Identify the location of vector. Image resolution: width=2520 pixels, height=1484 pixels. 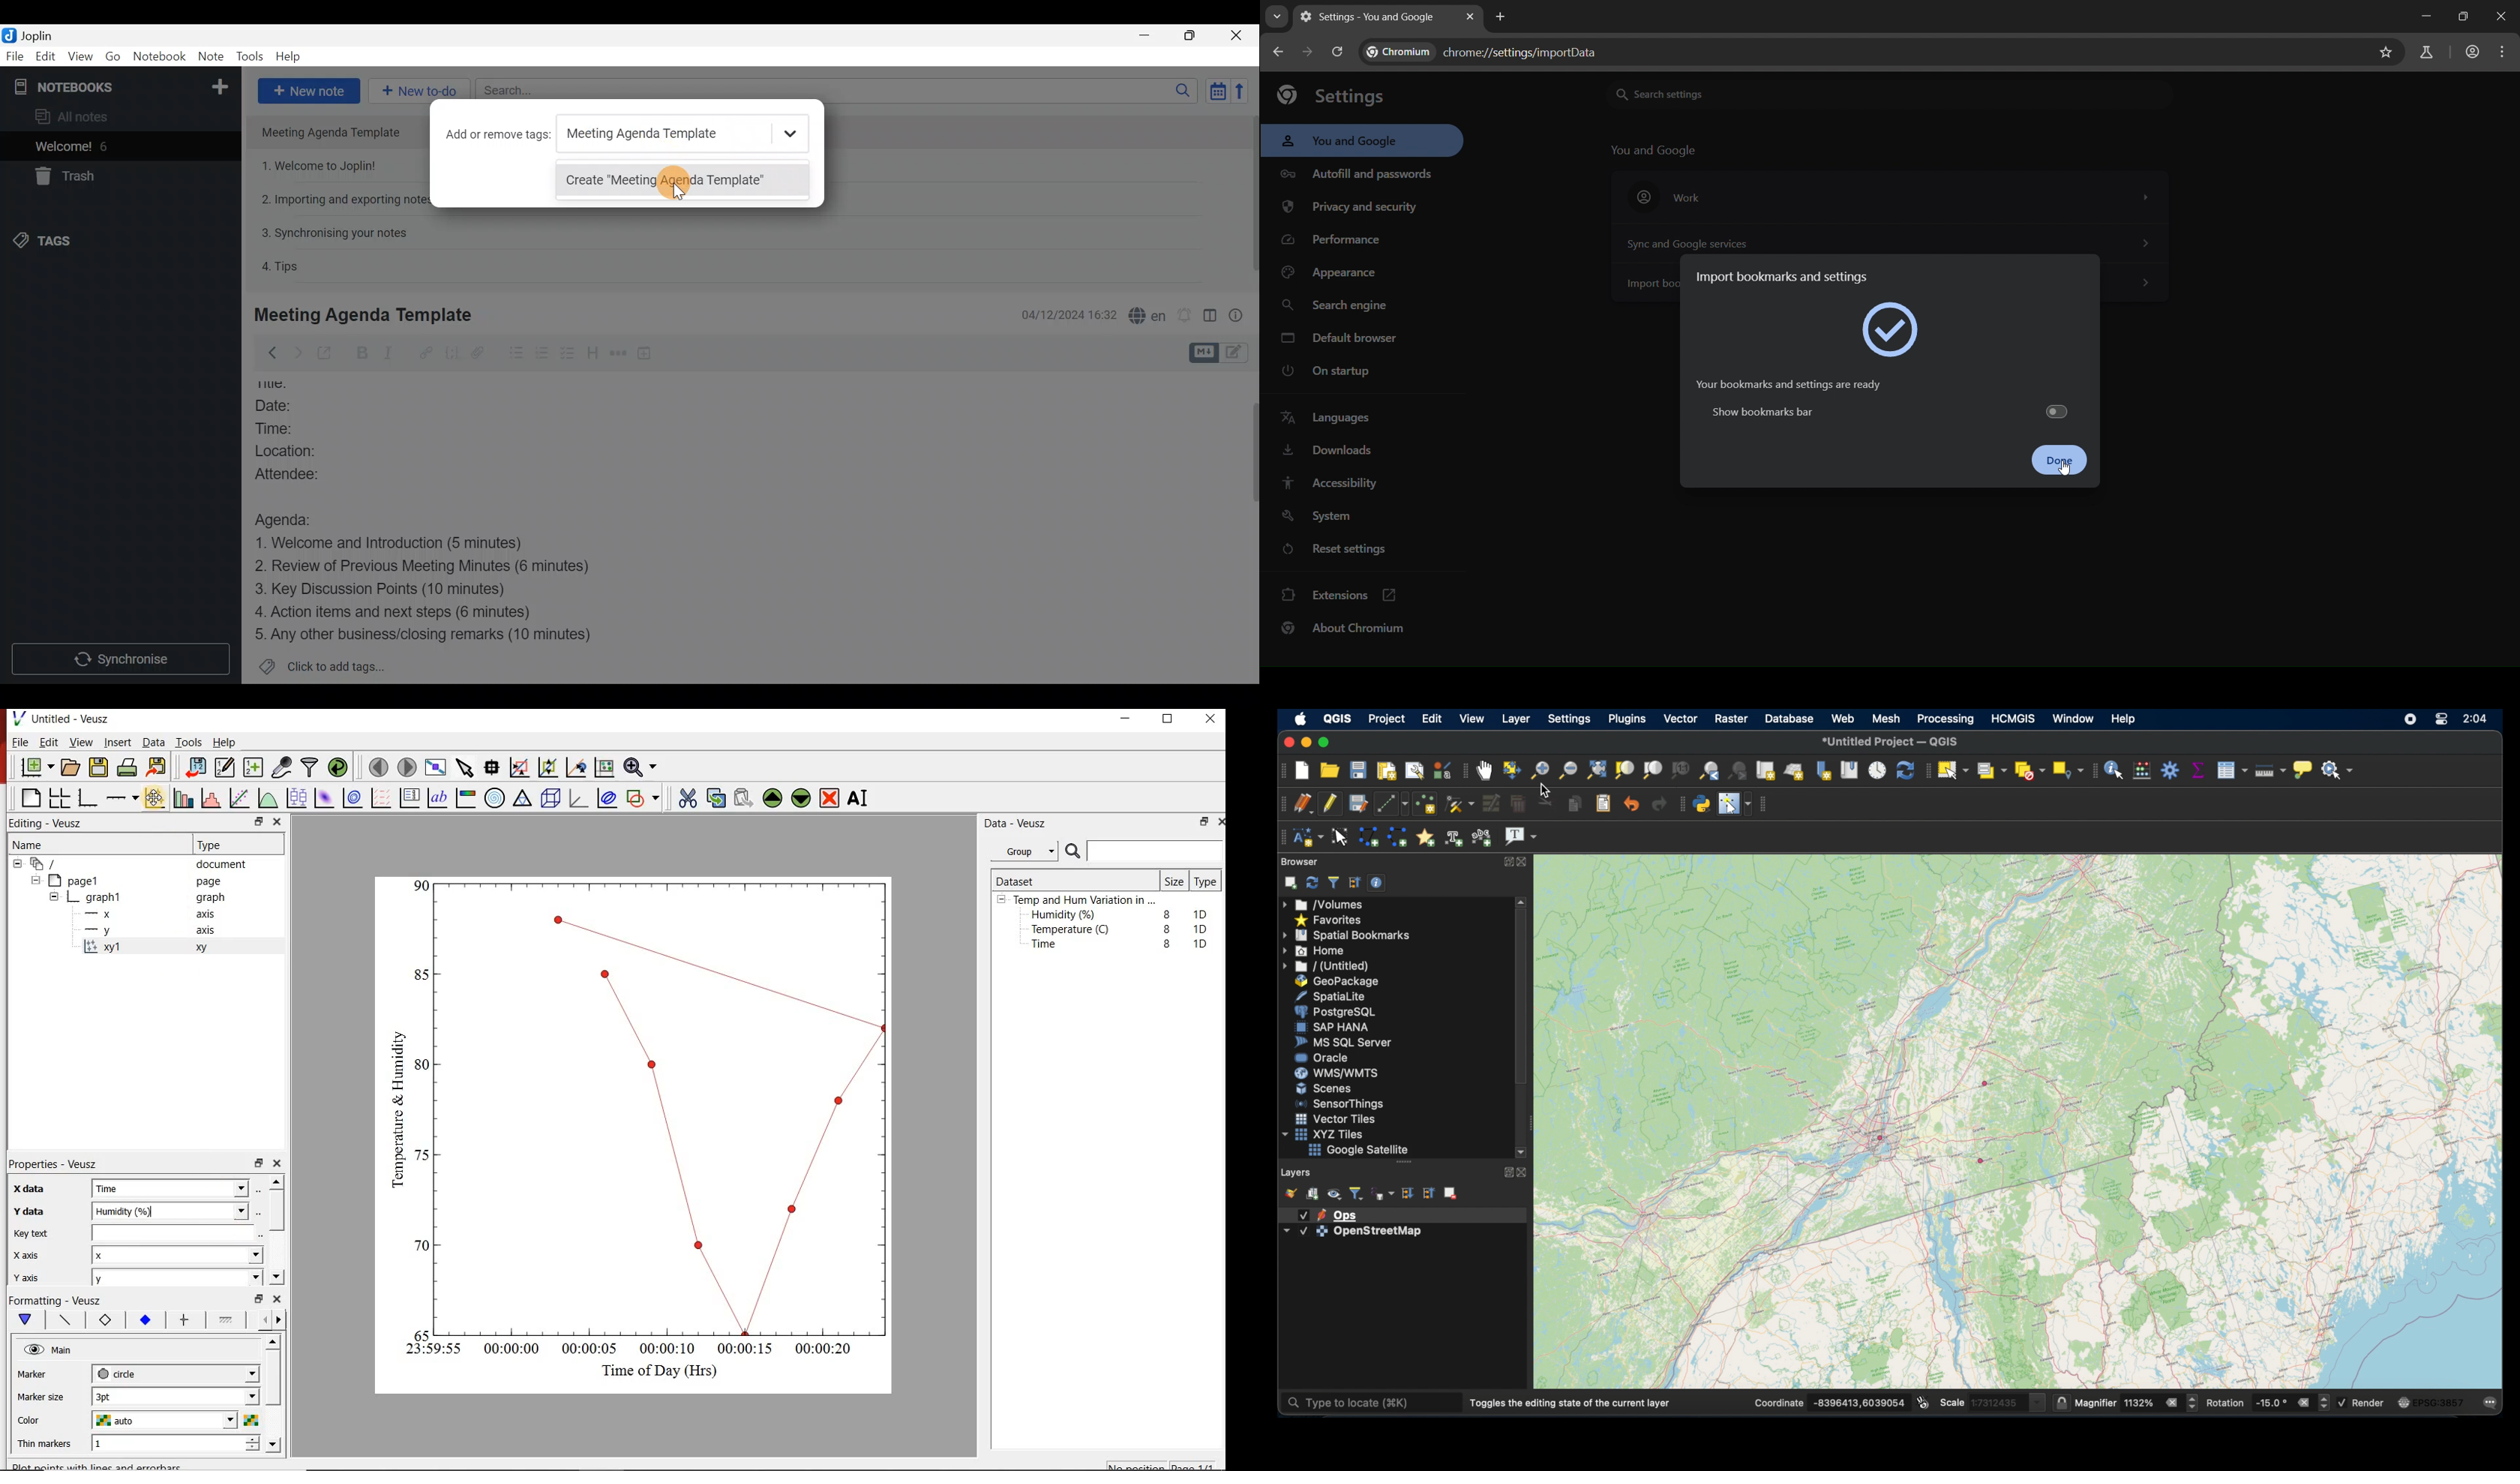
(1680, 719).